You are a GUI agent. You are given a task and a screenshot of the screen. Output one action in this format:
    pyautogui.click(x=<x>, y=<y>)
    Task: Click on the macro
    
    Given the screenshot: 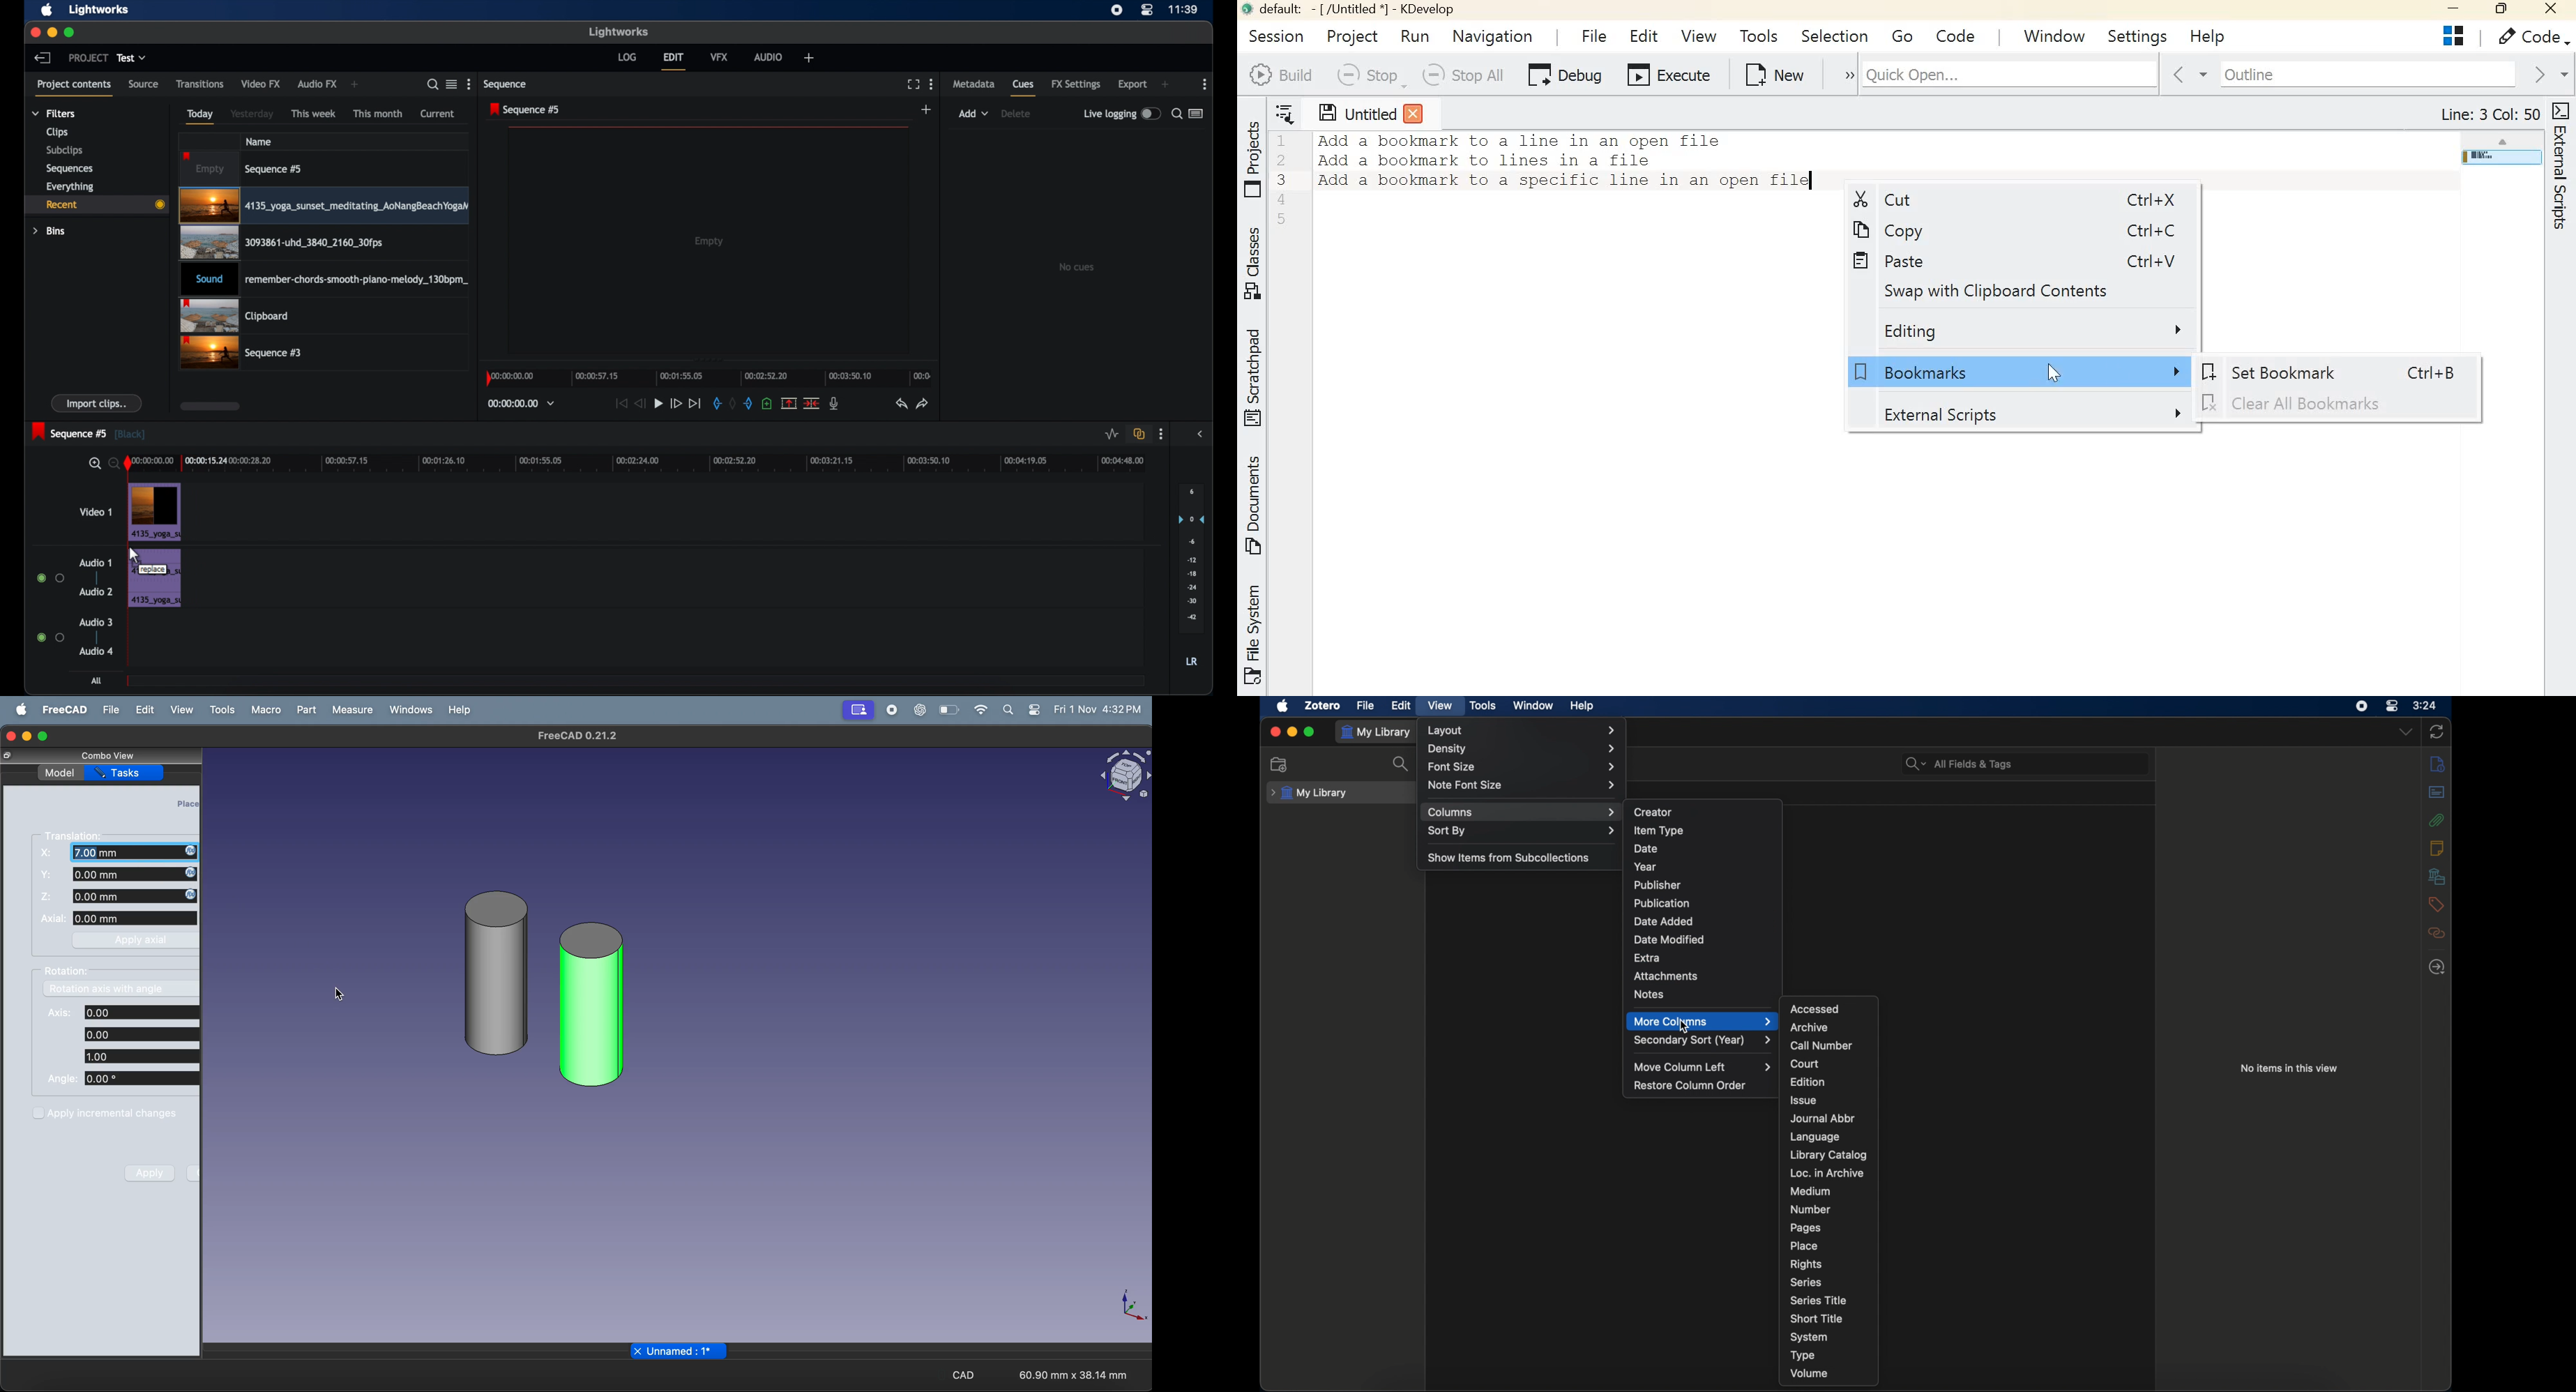 What is the action you would take?
    pyautogui.click(x=266, y=711)
    